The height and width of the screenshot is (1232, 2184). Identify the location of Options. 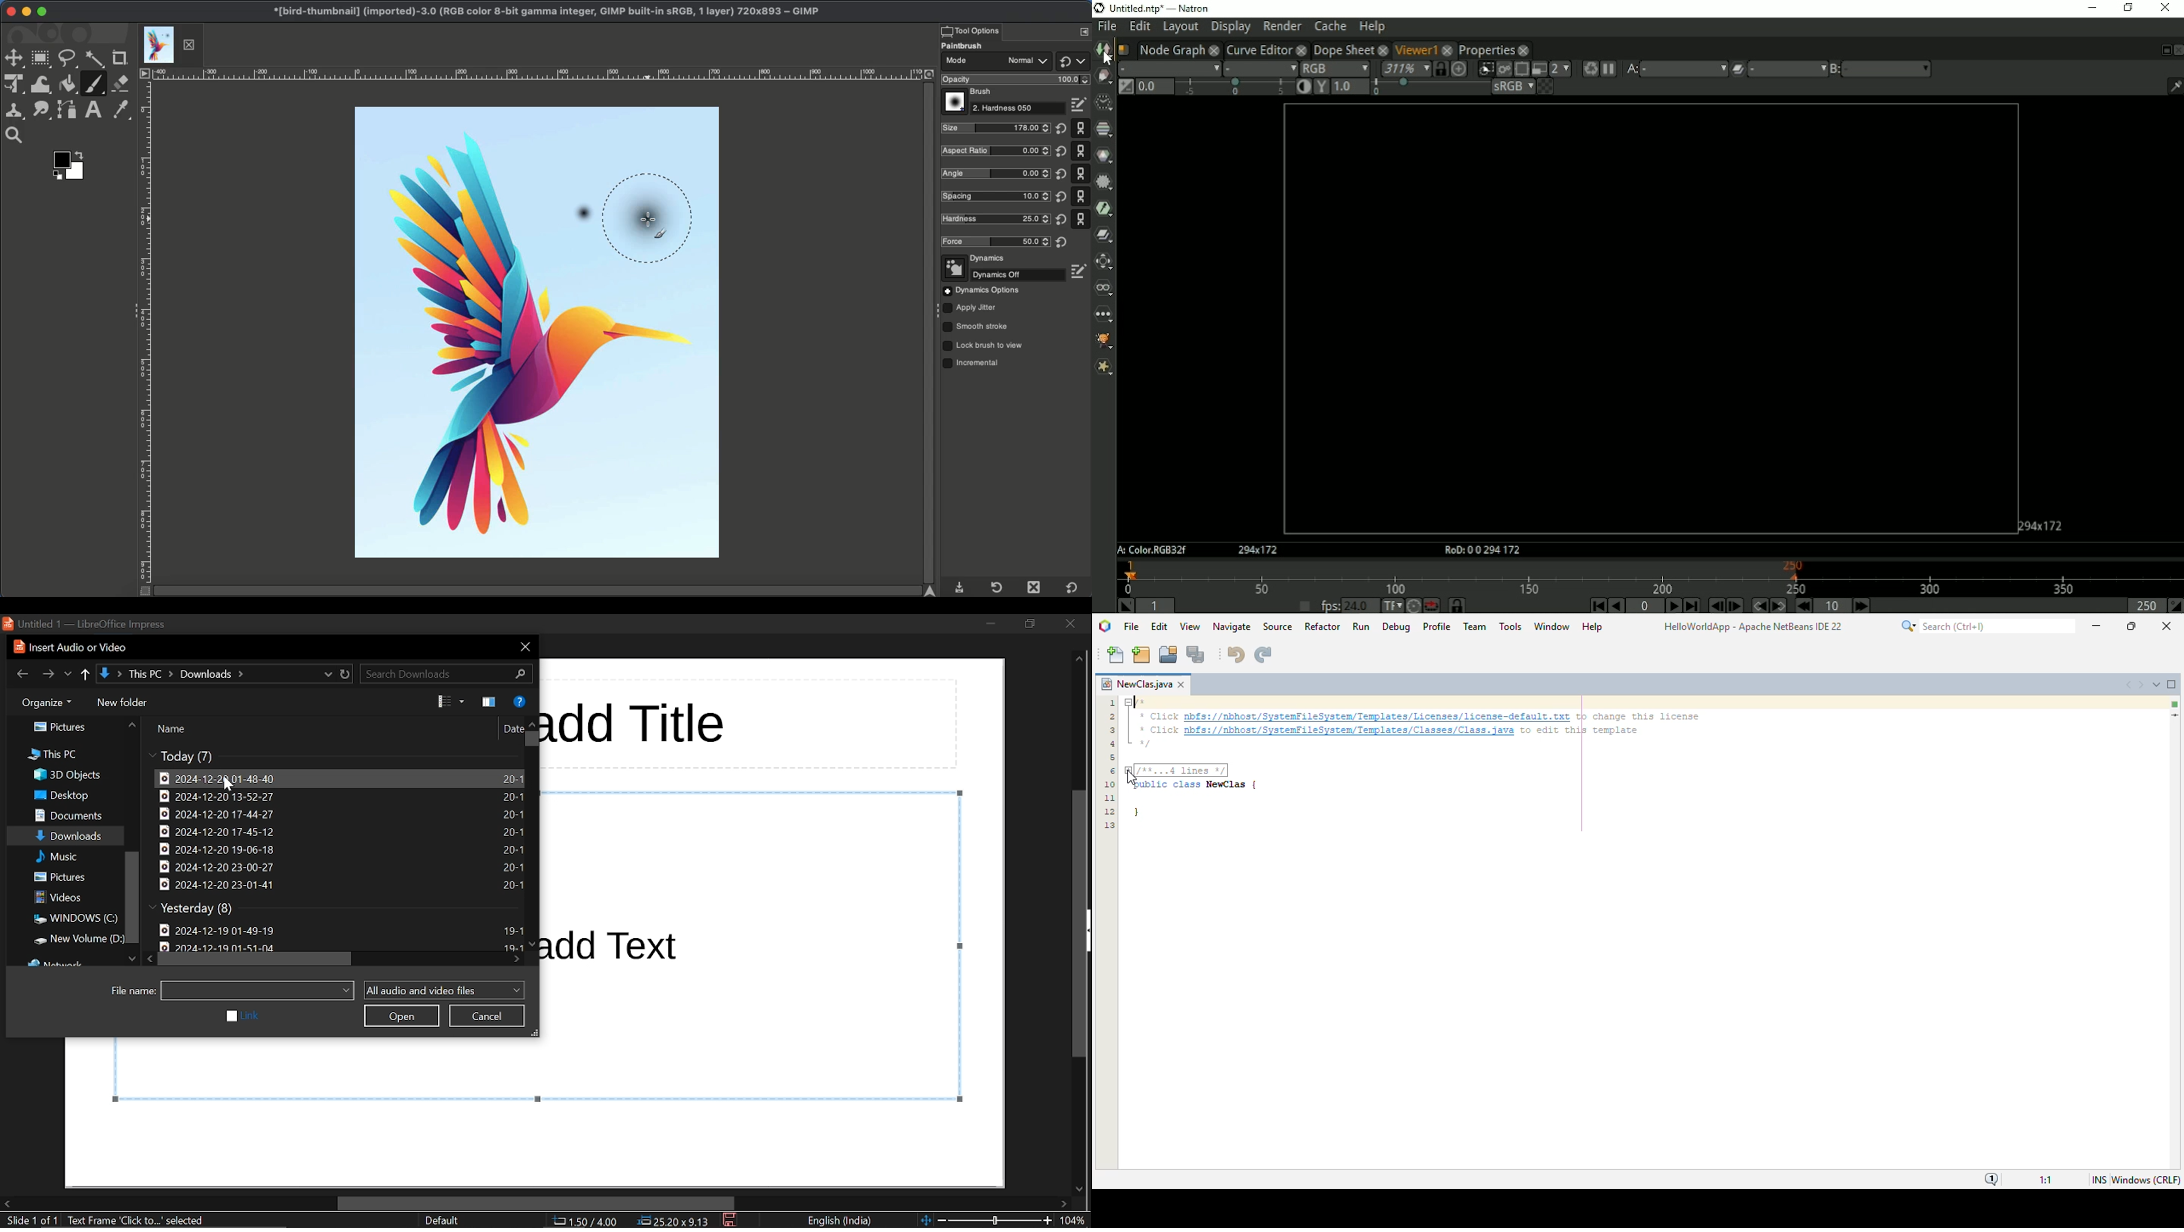
(1084, 31).